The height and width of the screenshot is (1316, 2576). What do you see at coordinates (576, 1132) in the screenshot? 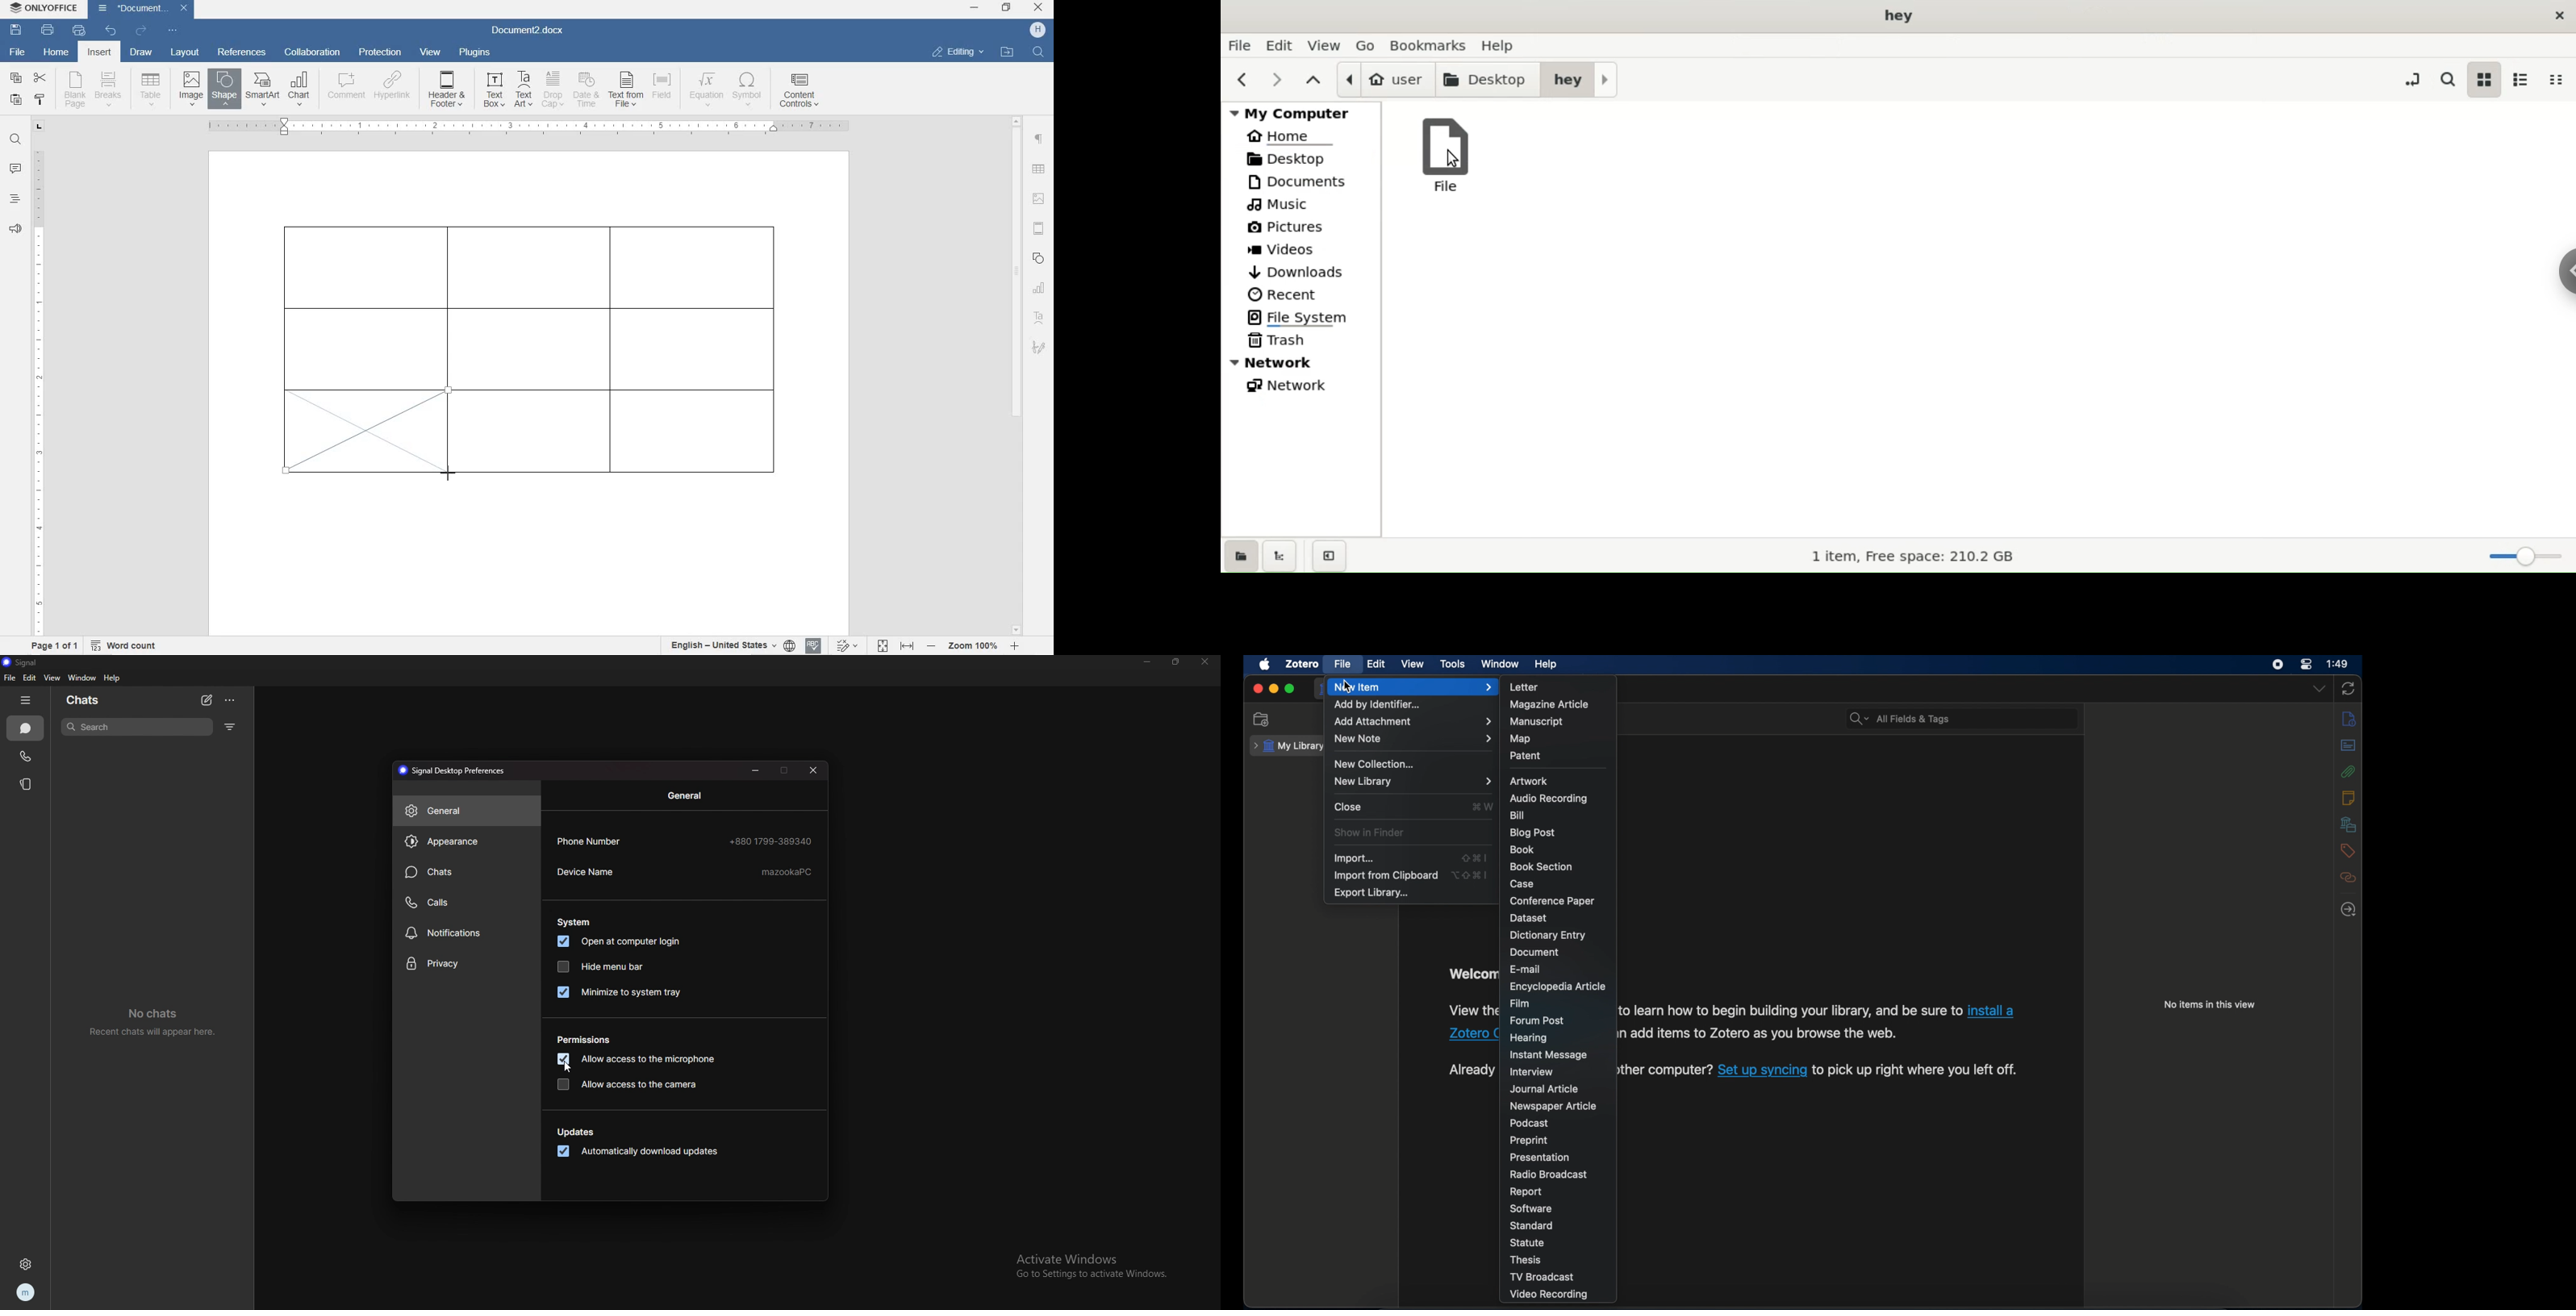
I see `updates` at bounding box center [576, 1132].